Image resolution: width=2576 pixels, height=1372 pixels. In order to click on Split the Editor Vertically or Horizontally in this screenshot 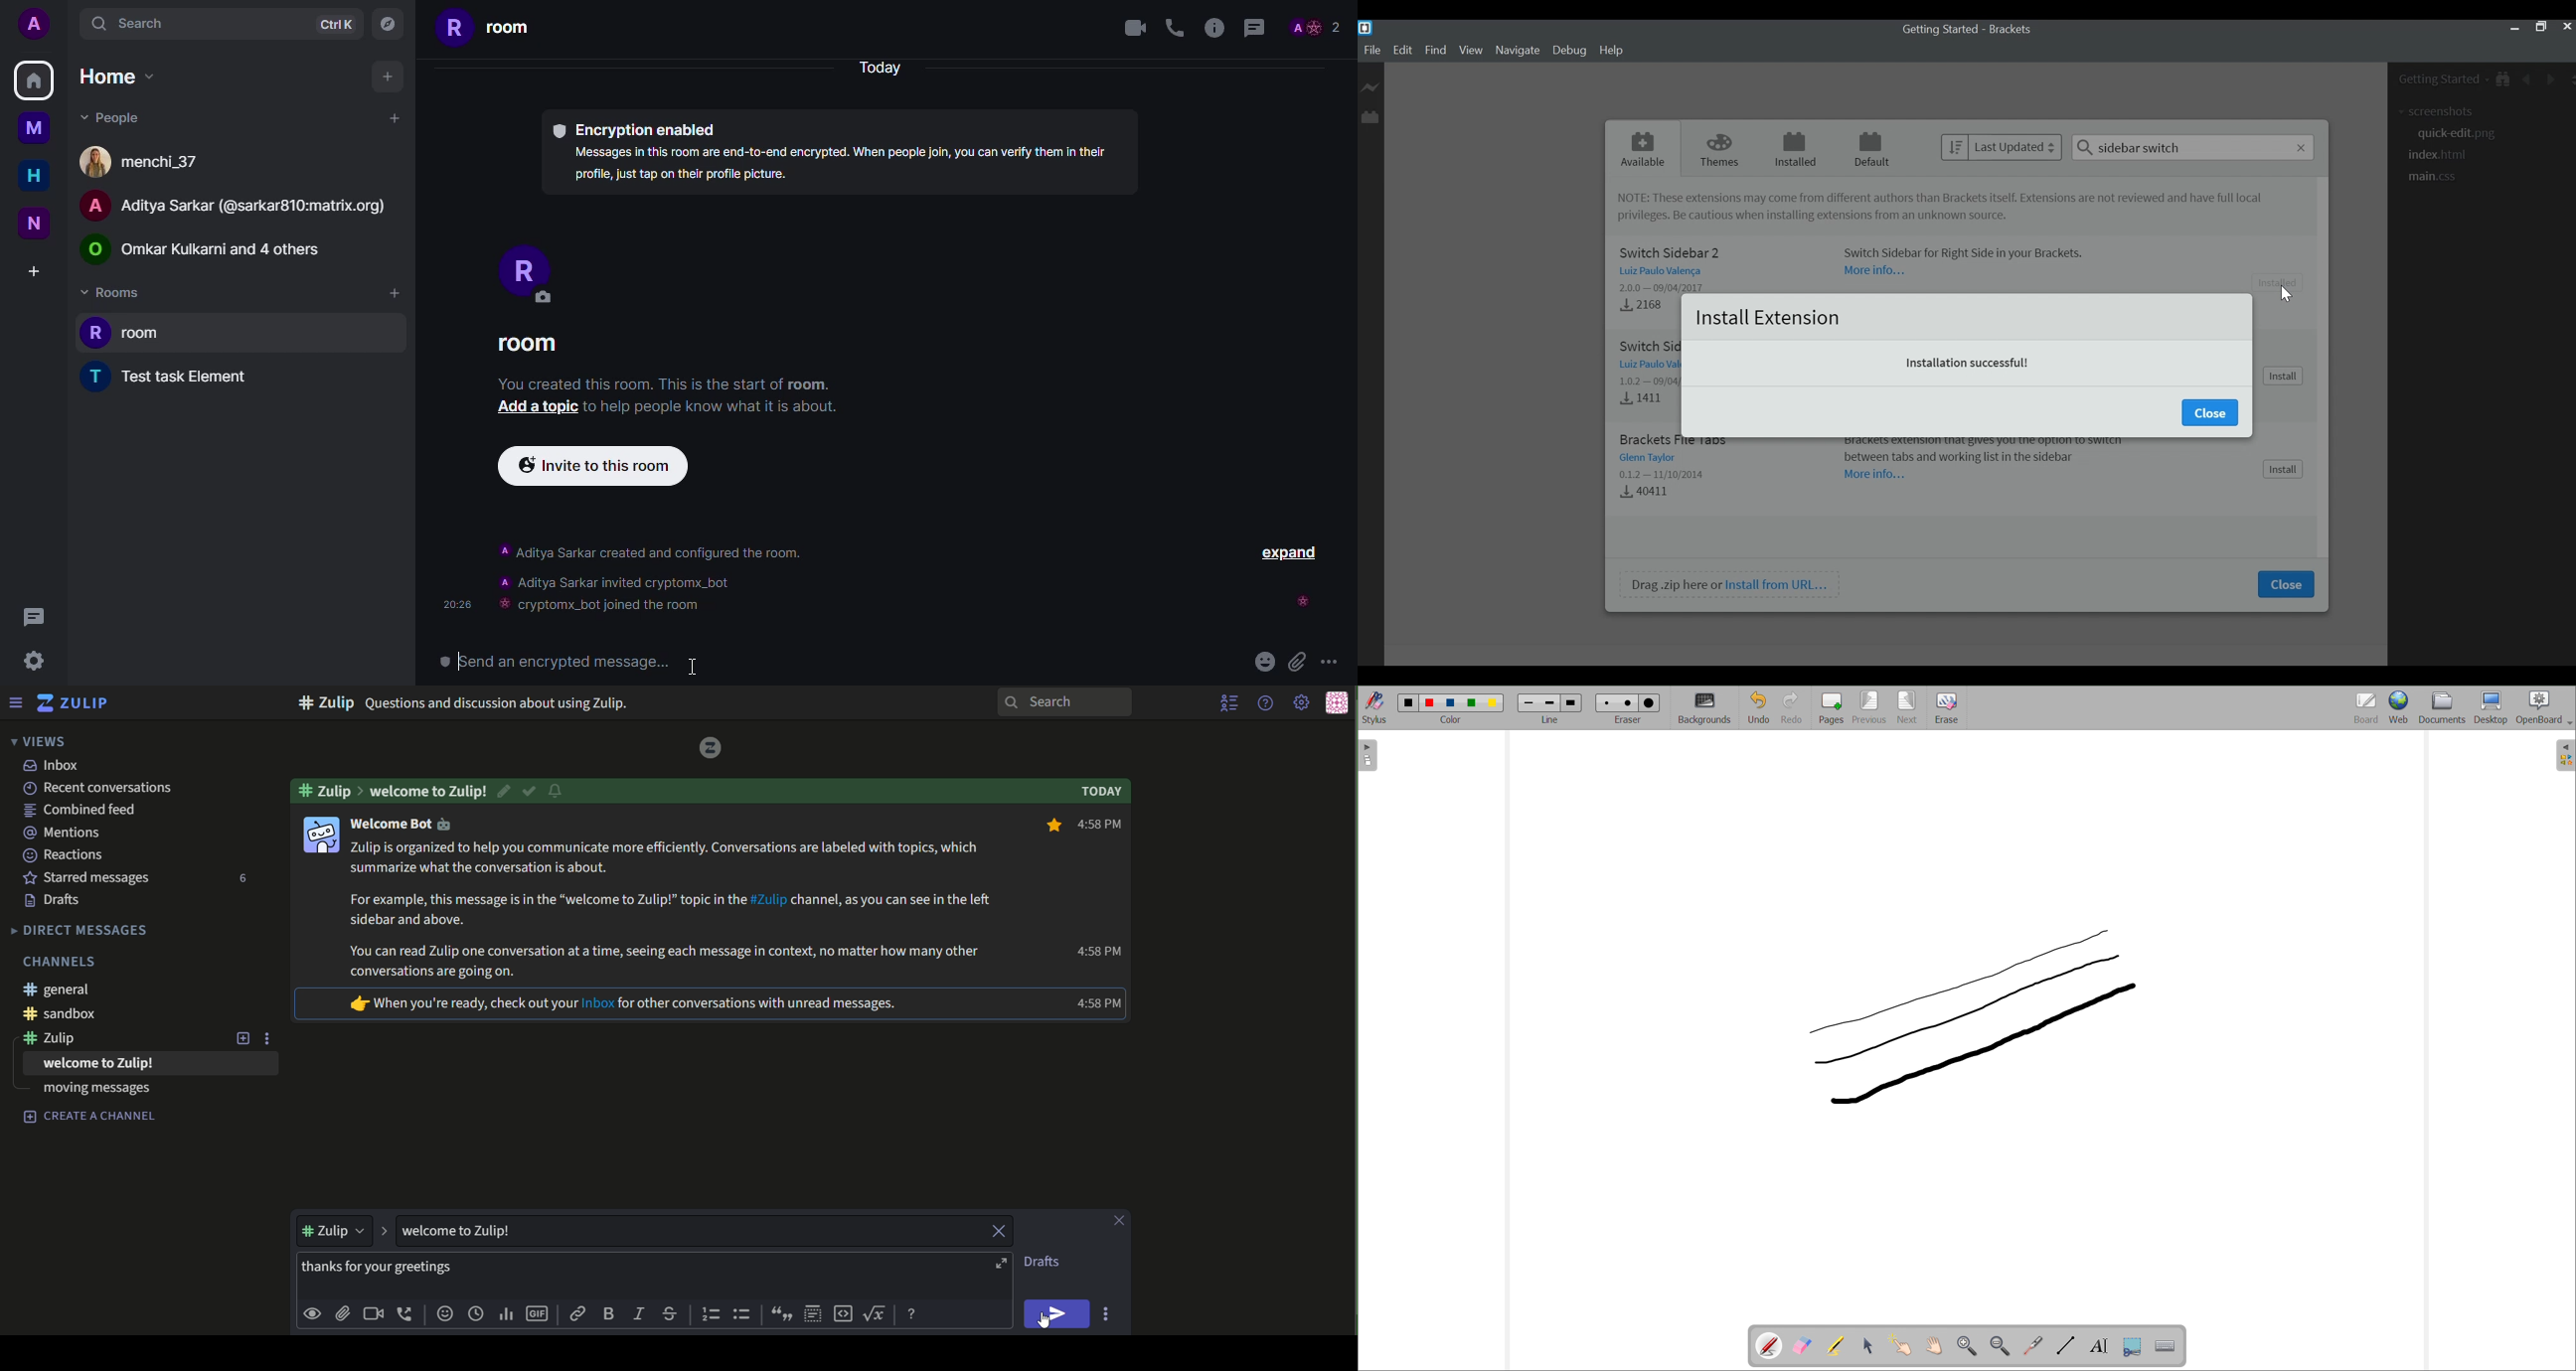, I will do `click(2569, 78)`.